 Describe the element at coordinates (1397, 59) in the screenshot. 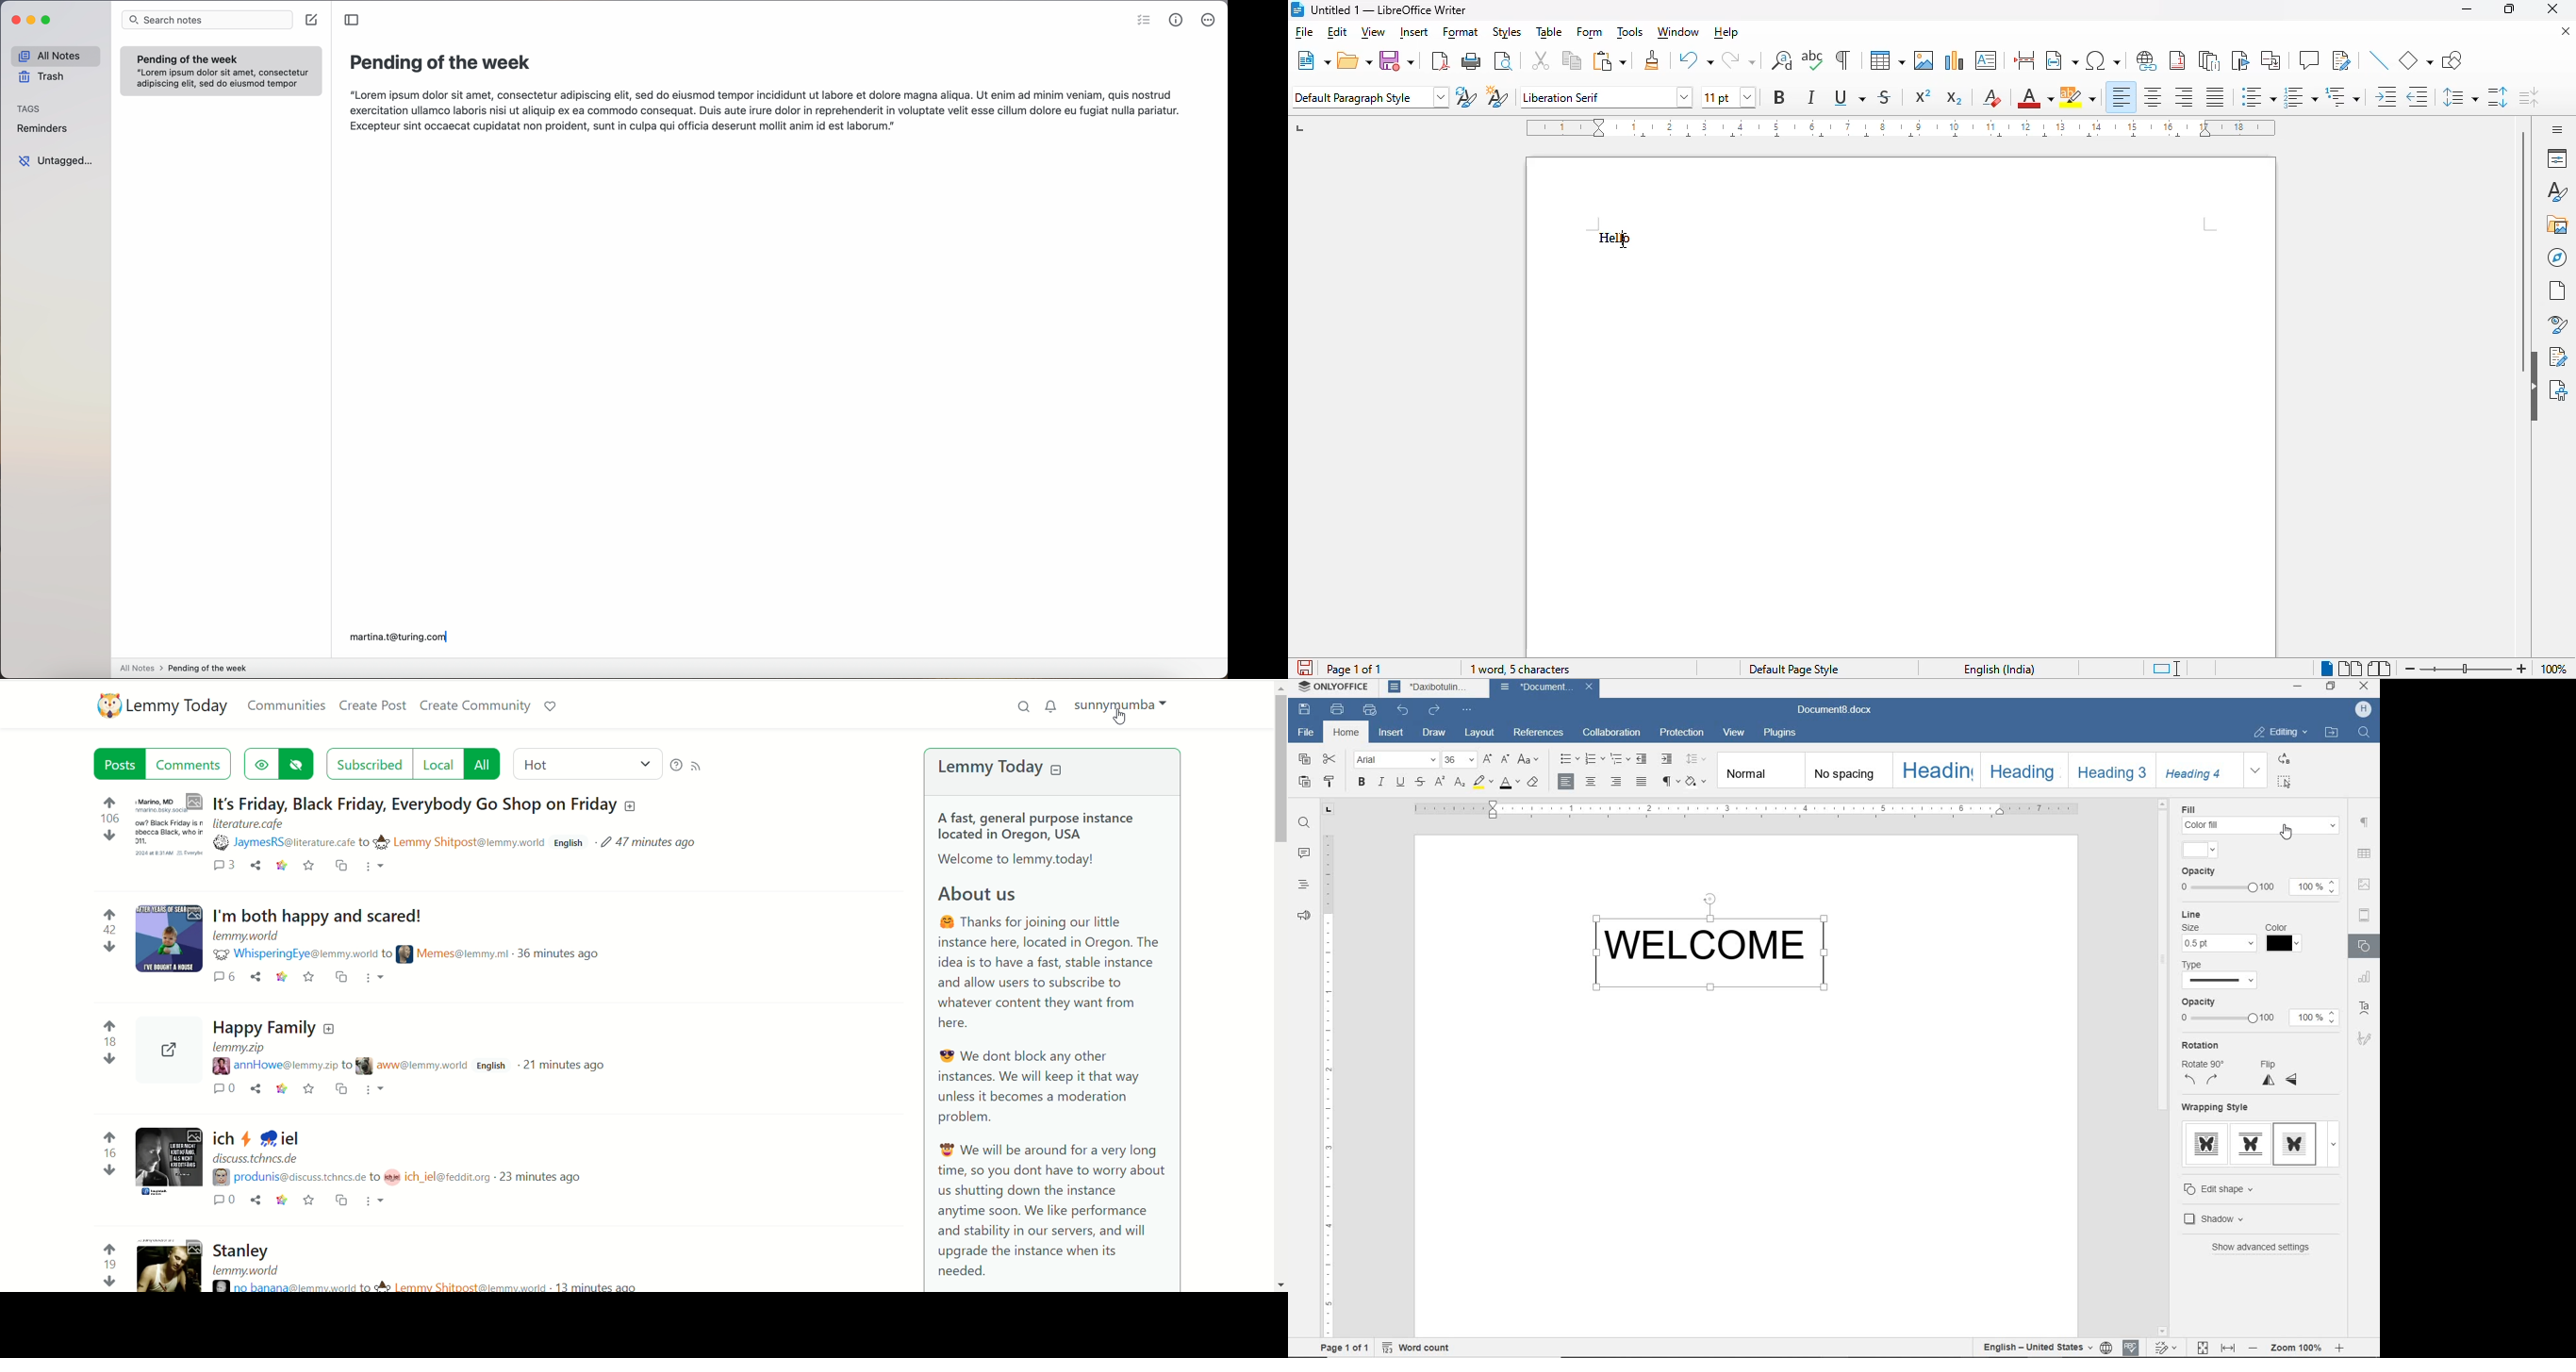

I see `save` at that location.